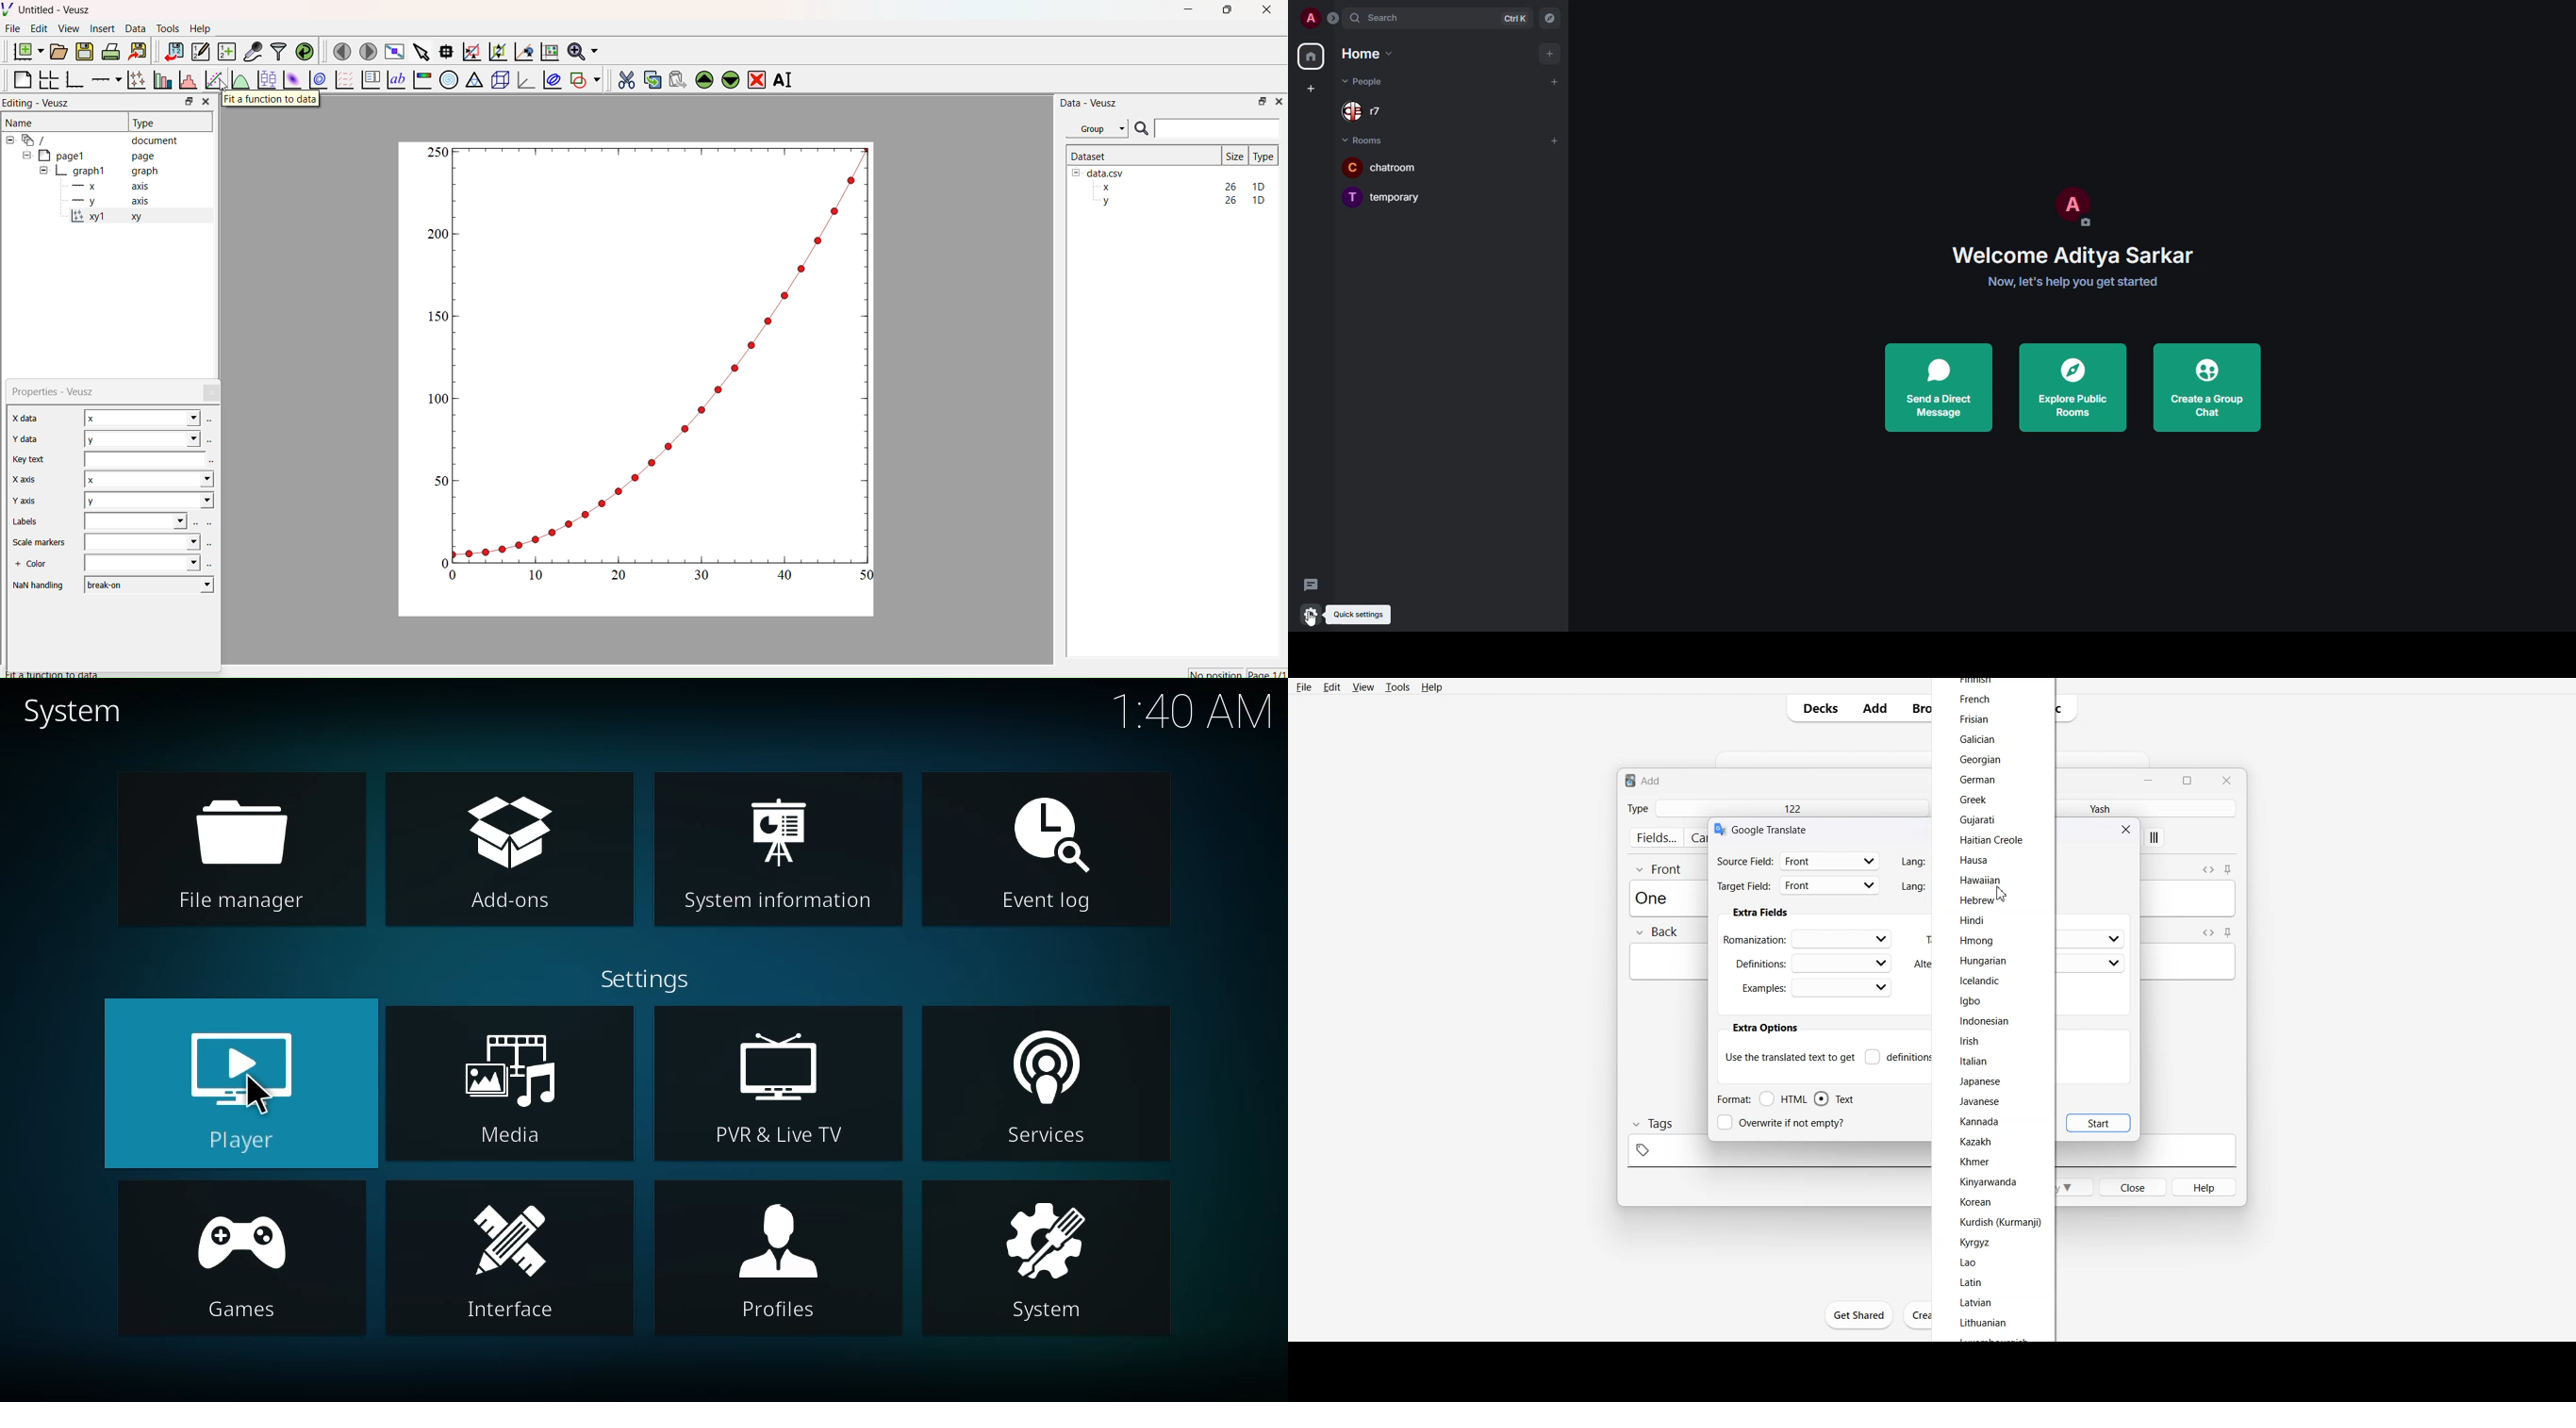 The height and width of the screenshot is (1428, 2576). Describe the element at coordinates (1652, 1124) in the screenshot. I see `Tags` at that location.